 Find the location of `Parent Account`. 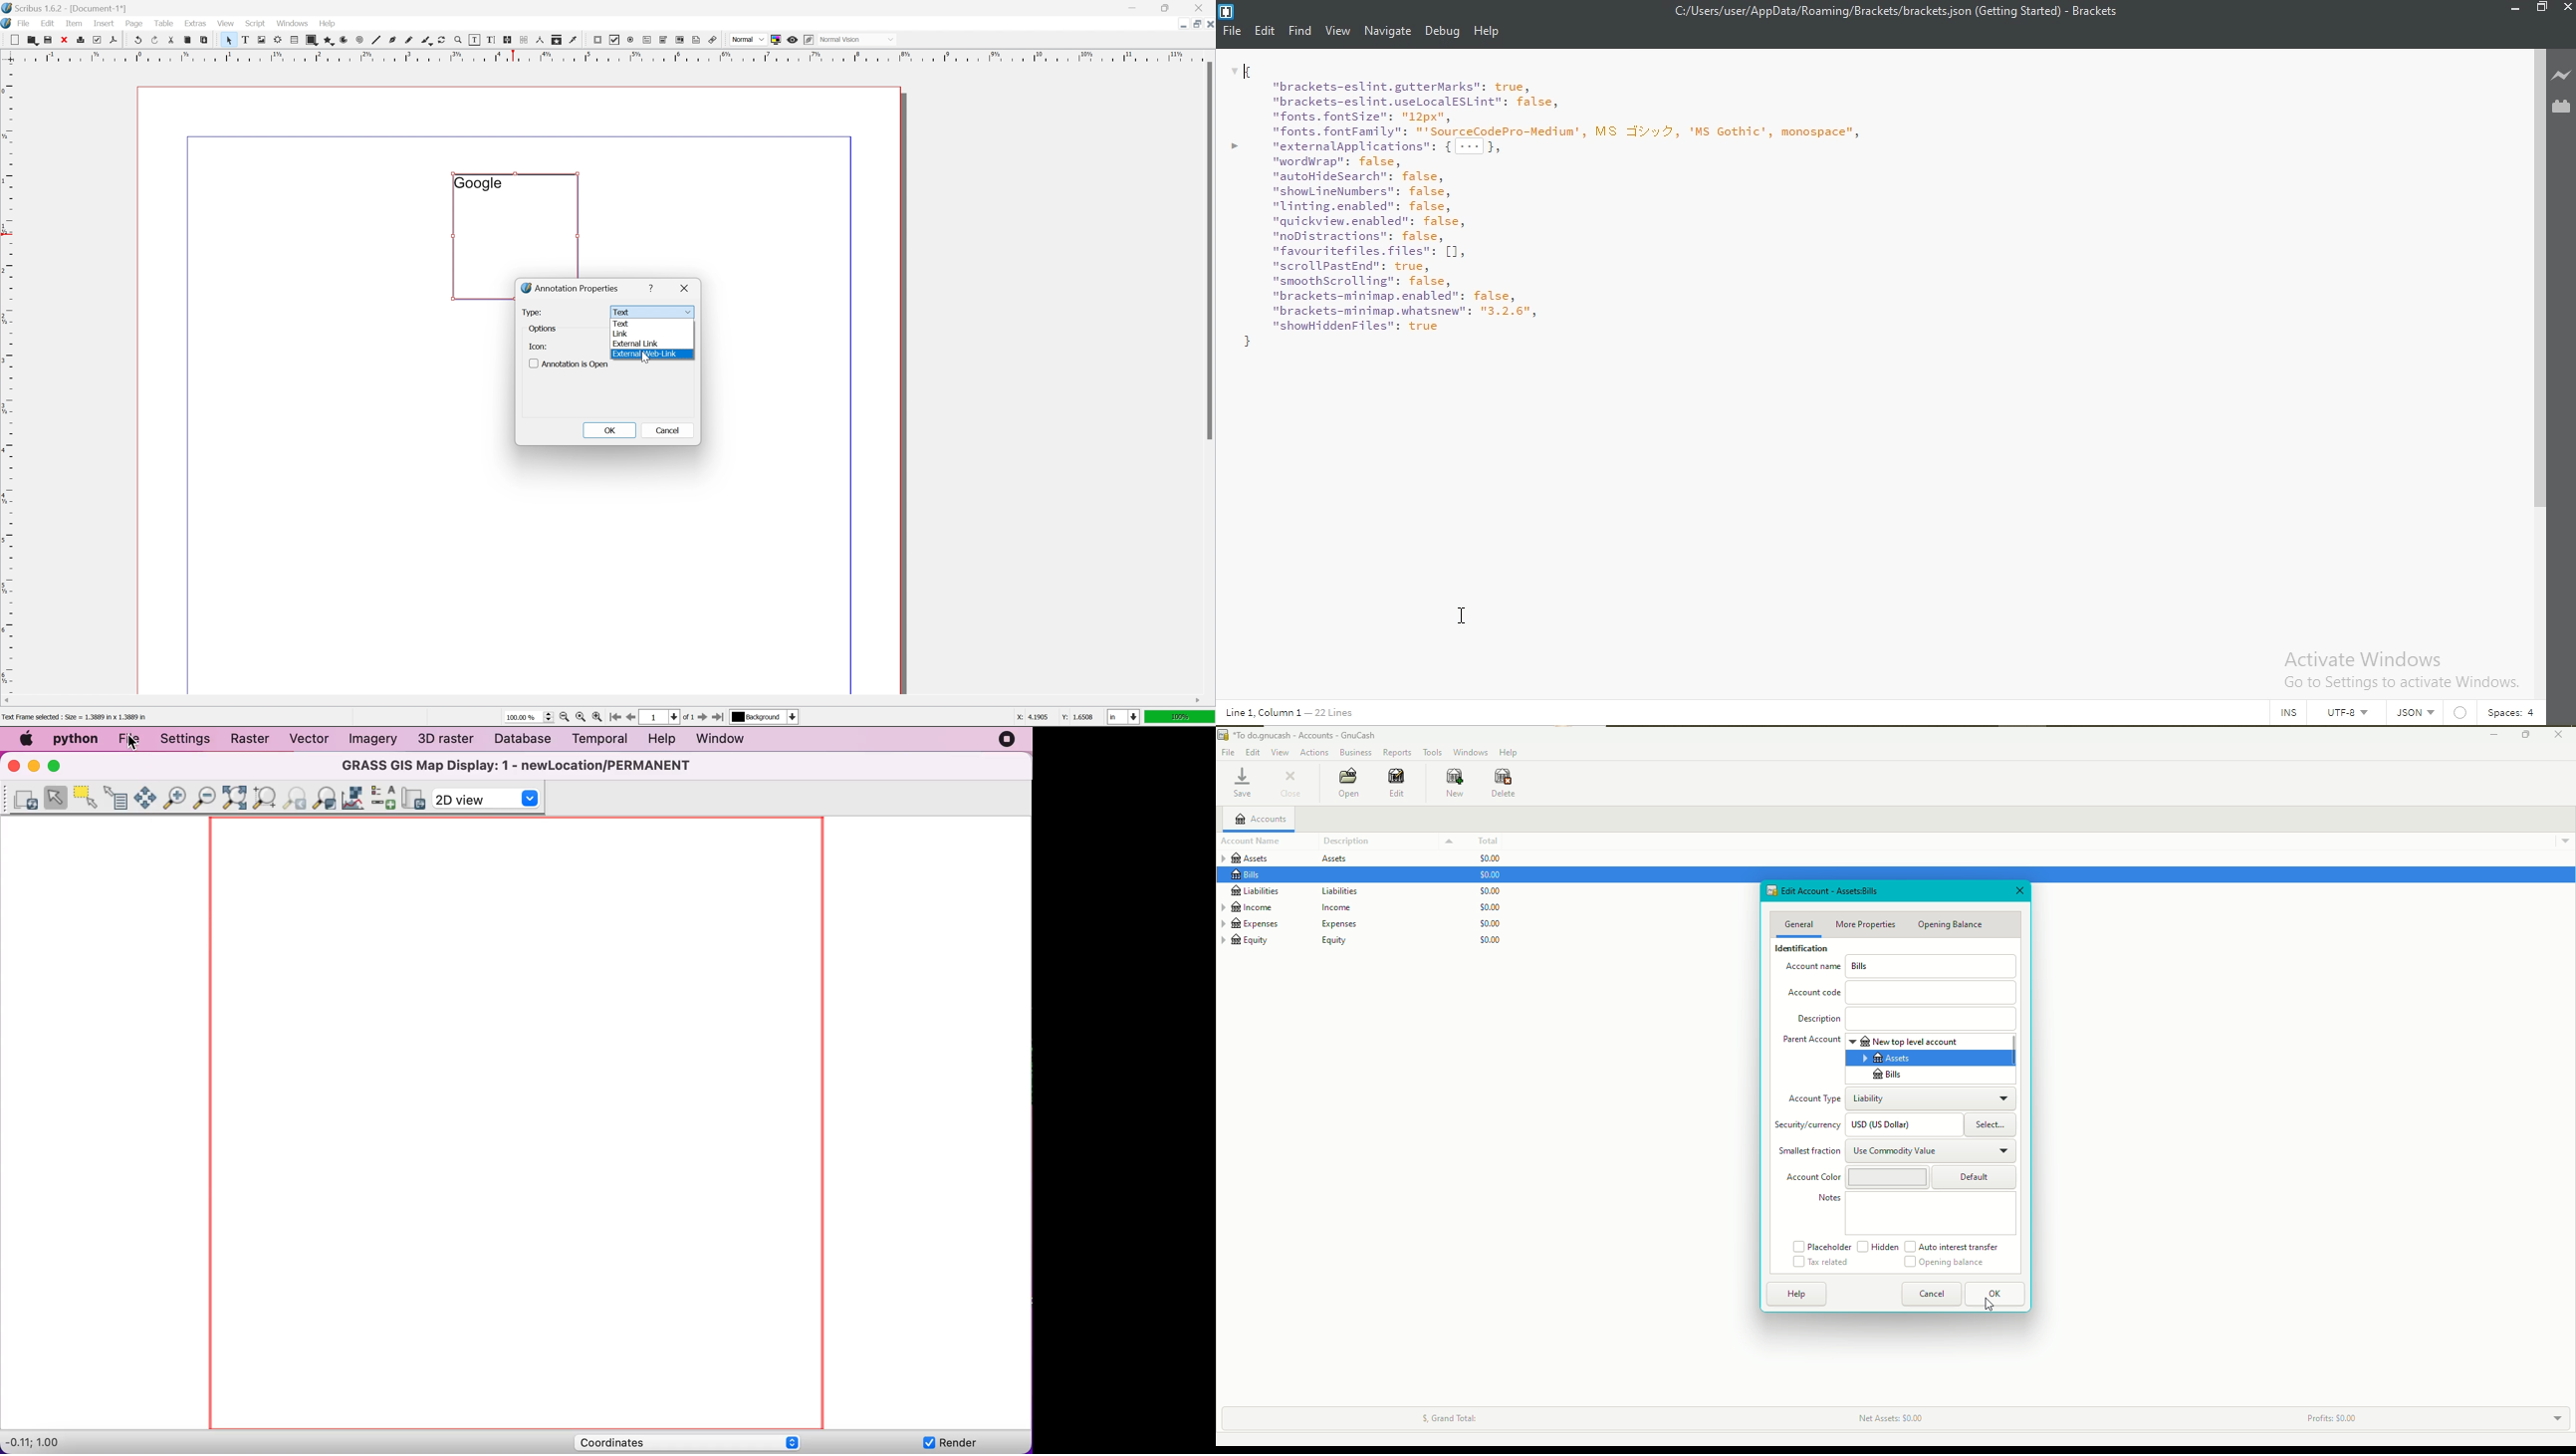

Parent Account is located at coordinates (1810, 1042).